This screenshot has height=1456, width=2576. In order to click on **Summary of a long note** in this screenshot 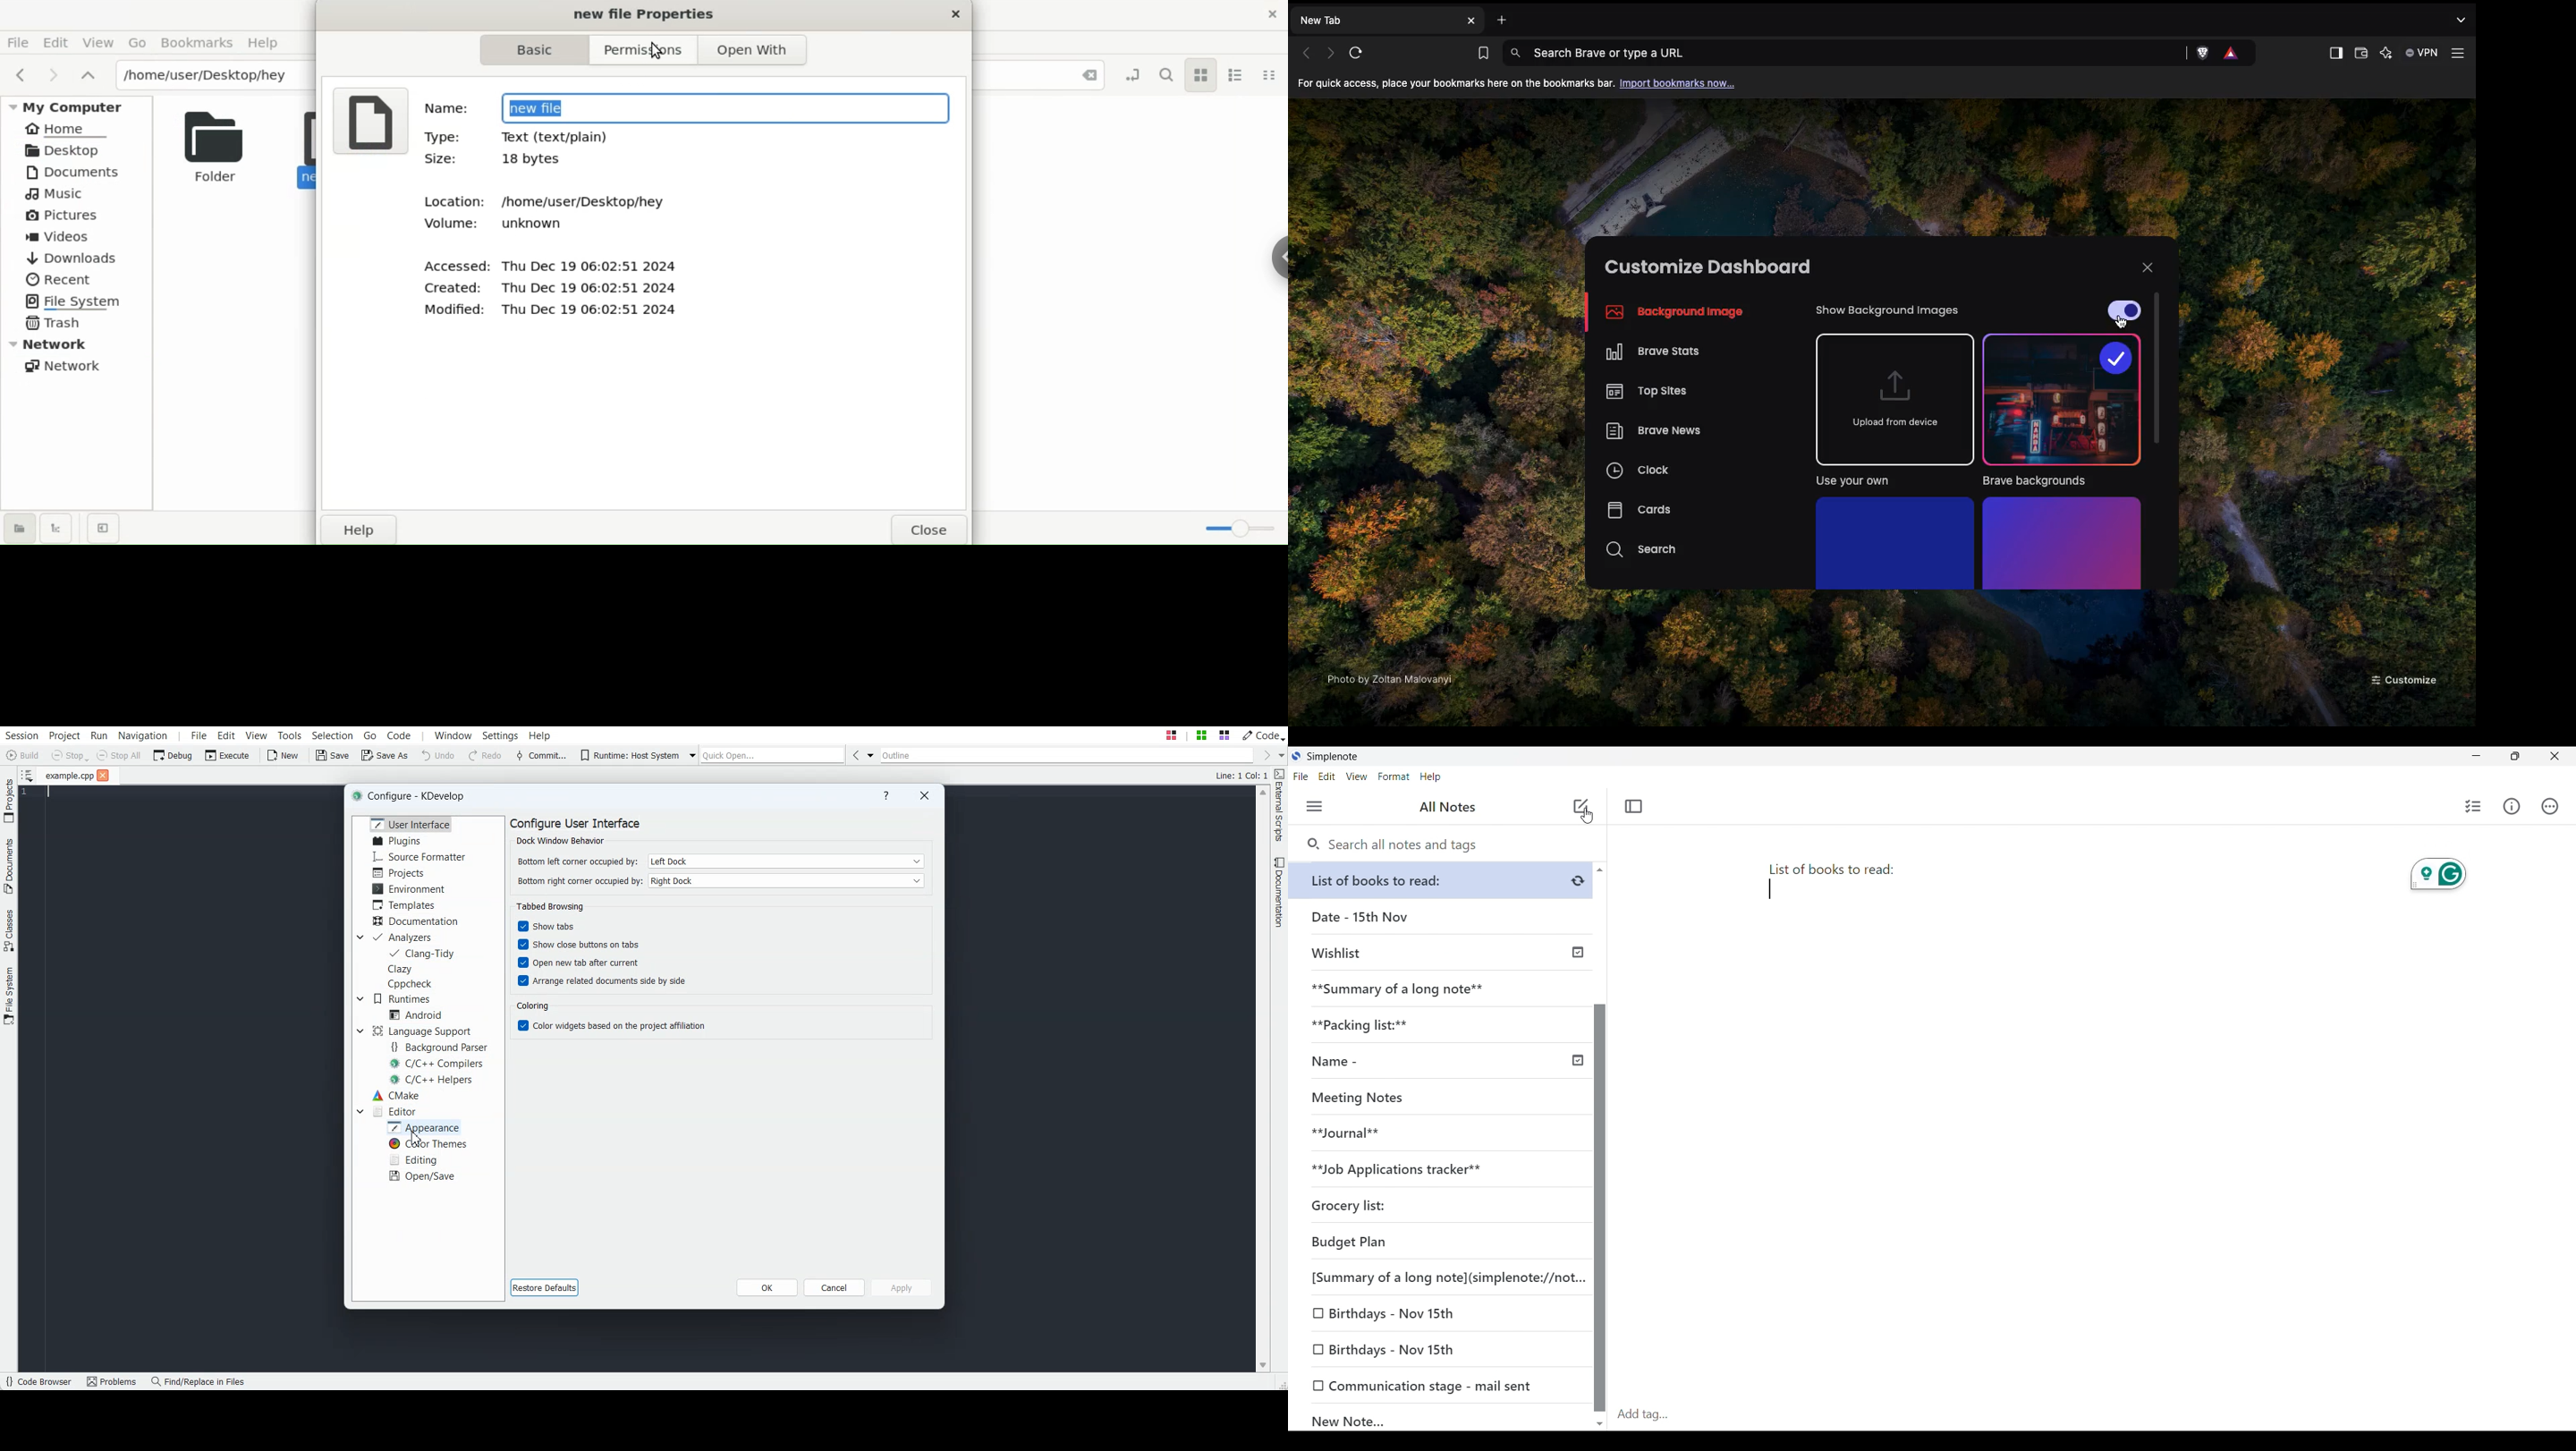, I will do `click(1440, 989)`.